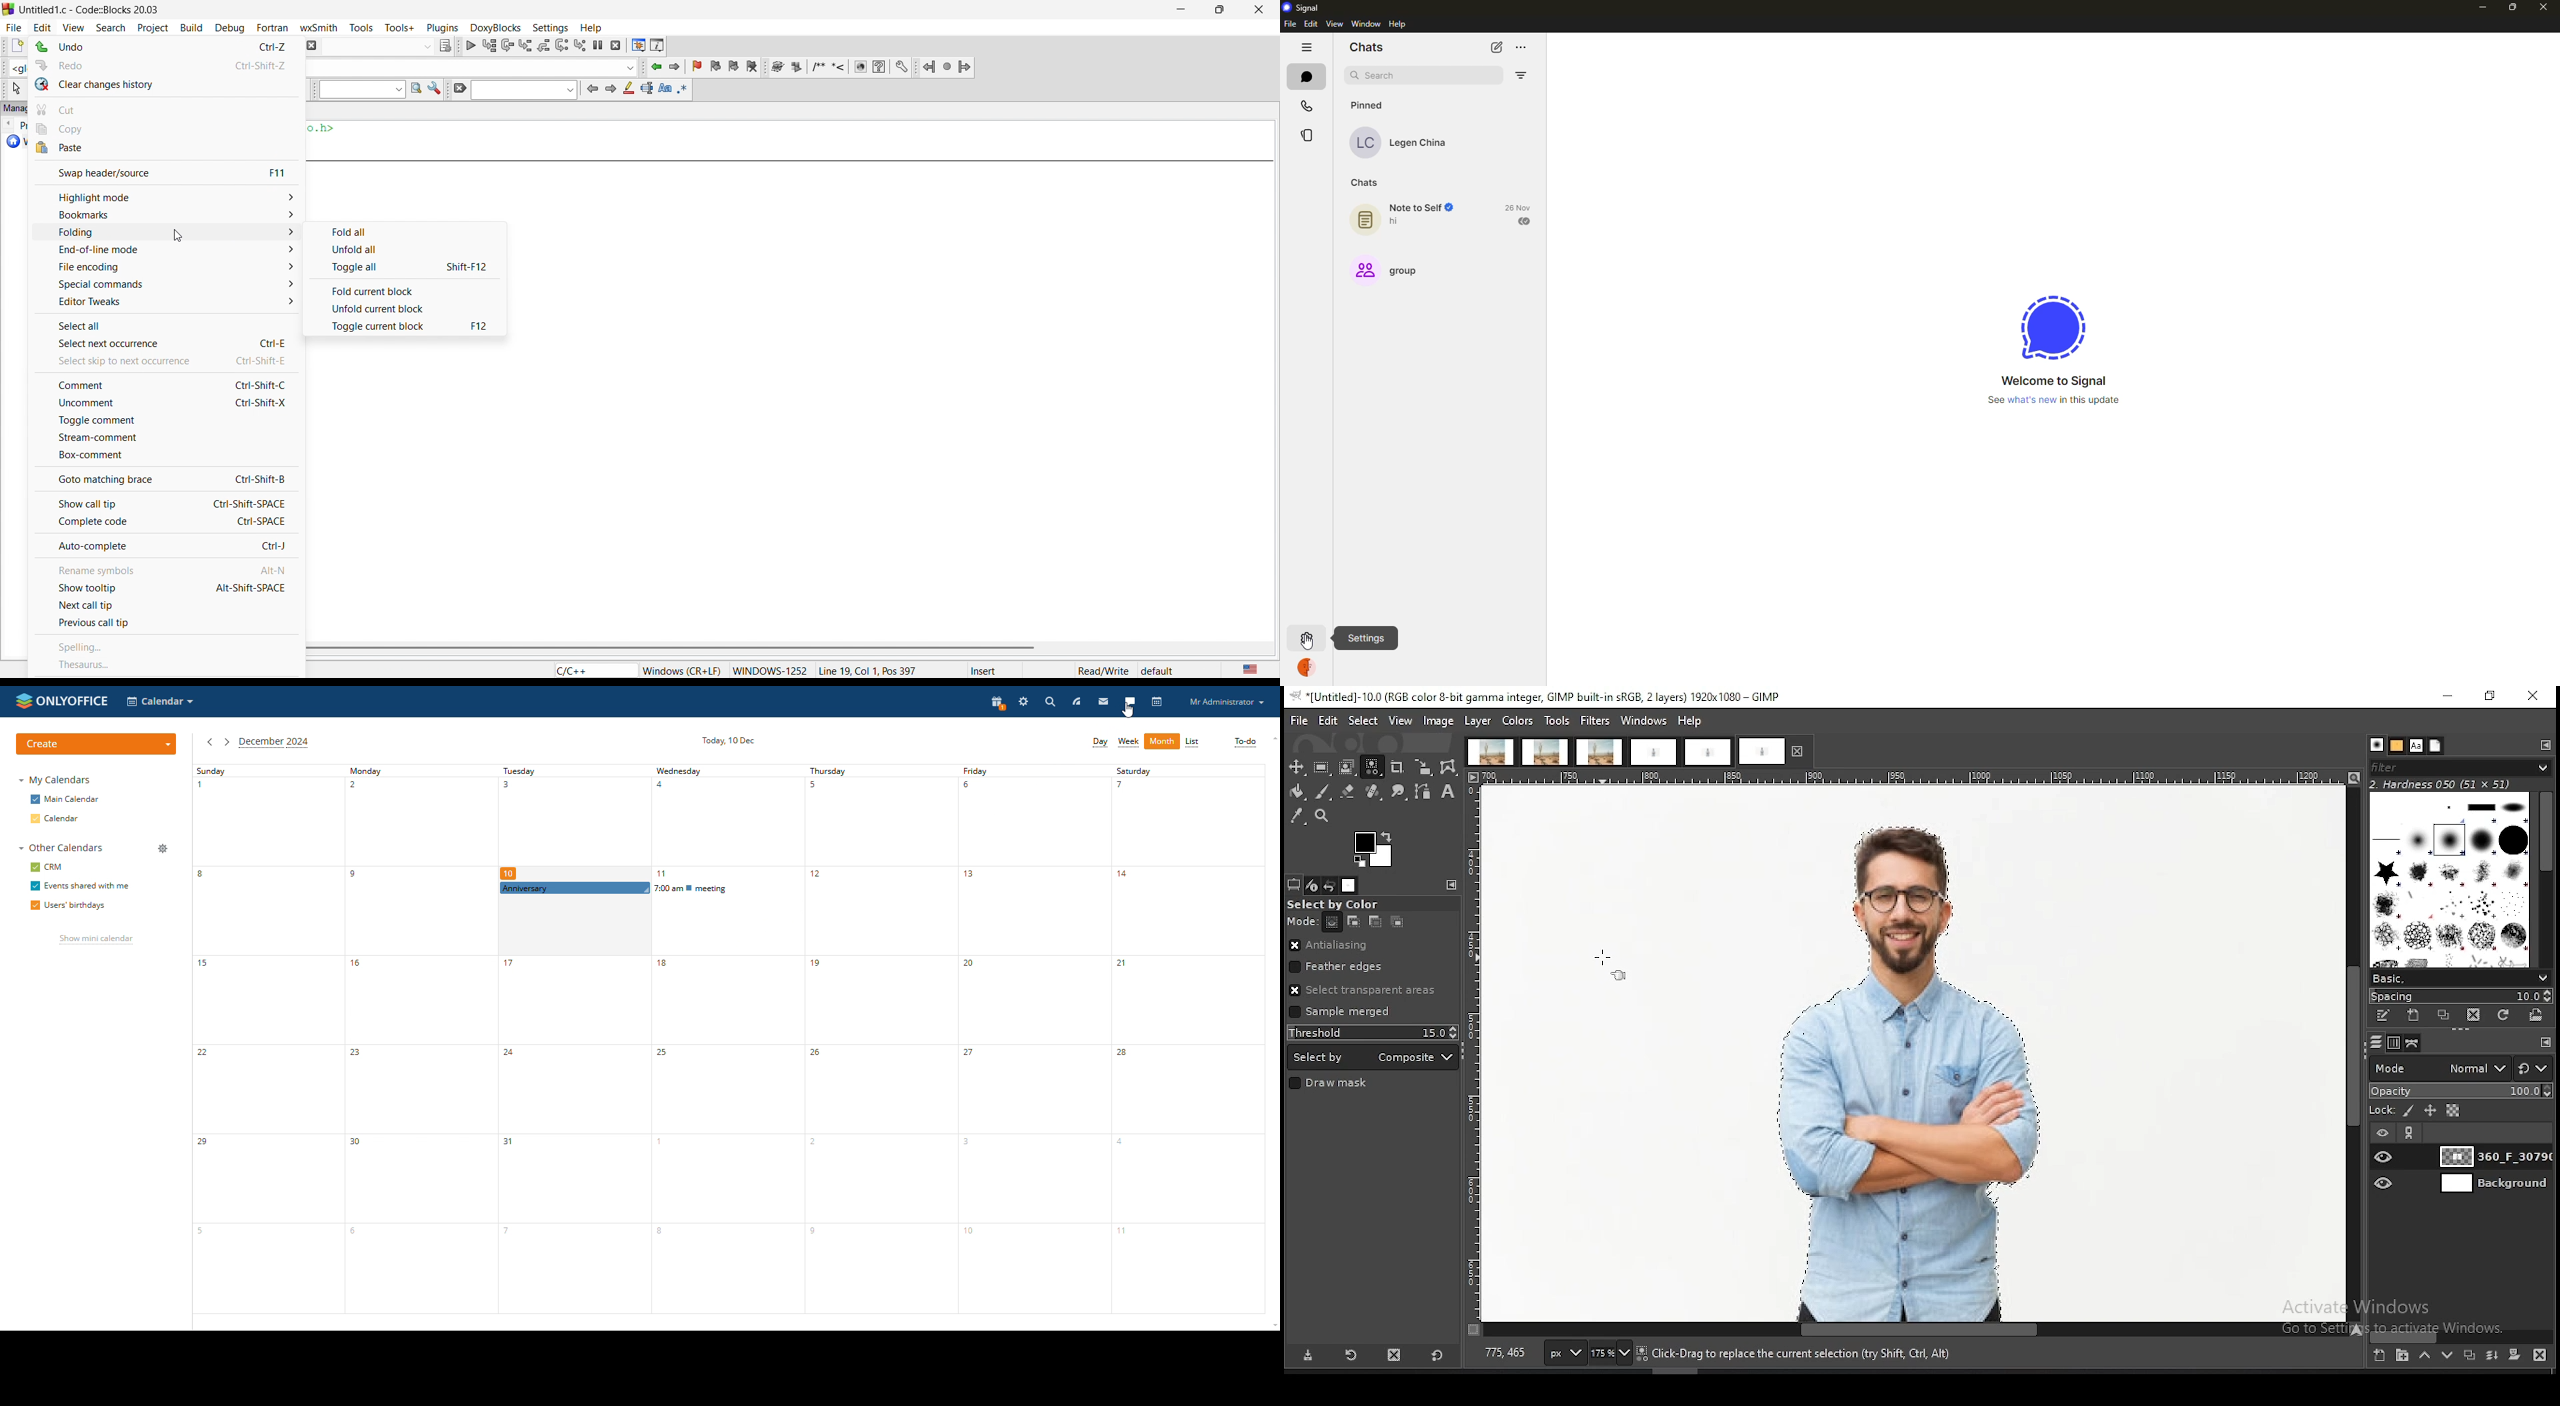 This screenshot has height=1428, width=2576. Describe the element at coordinates (1422, 144) in the screenshot. I see `Legen China` at that location.